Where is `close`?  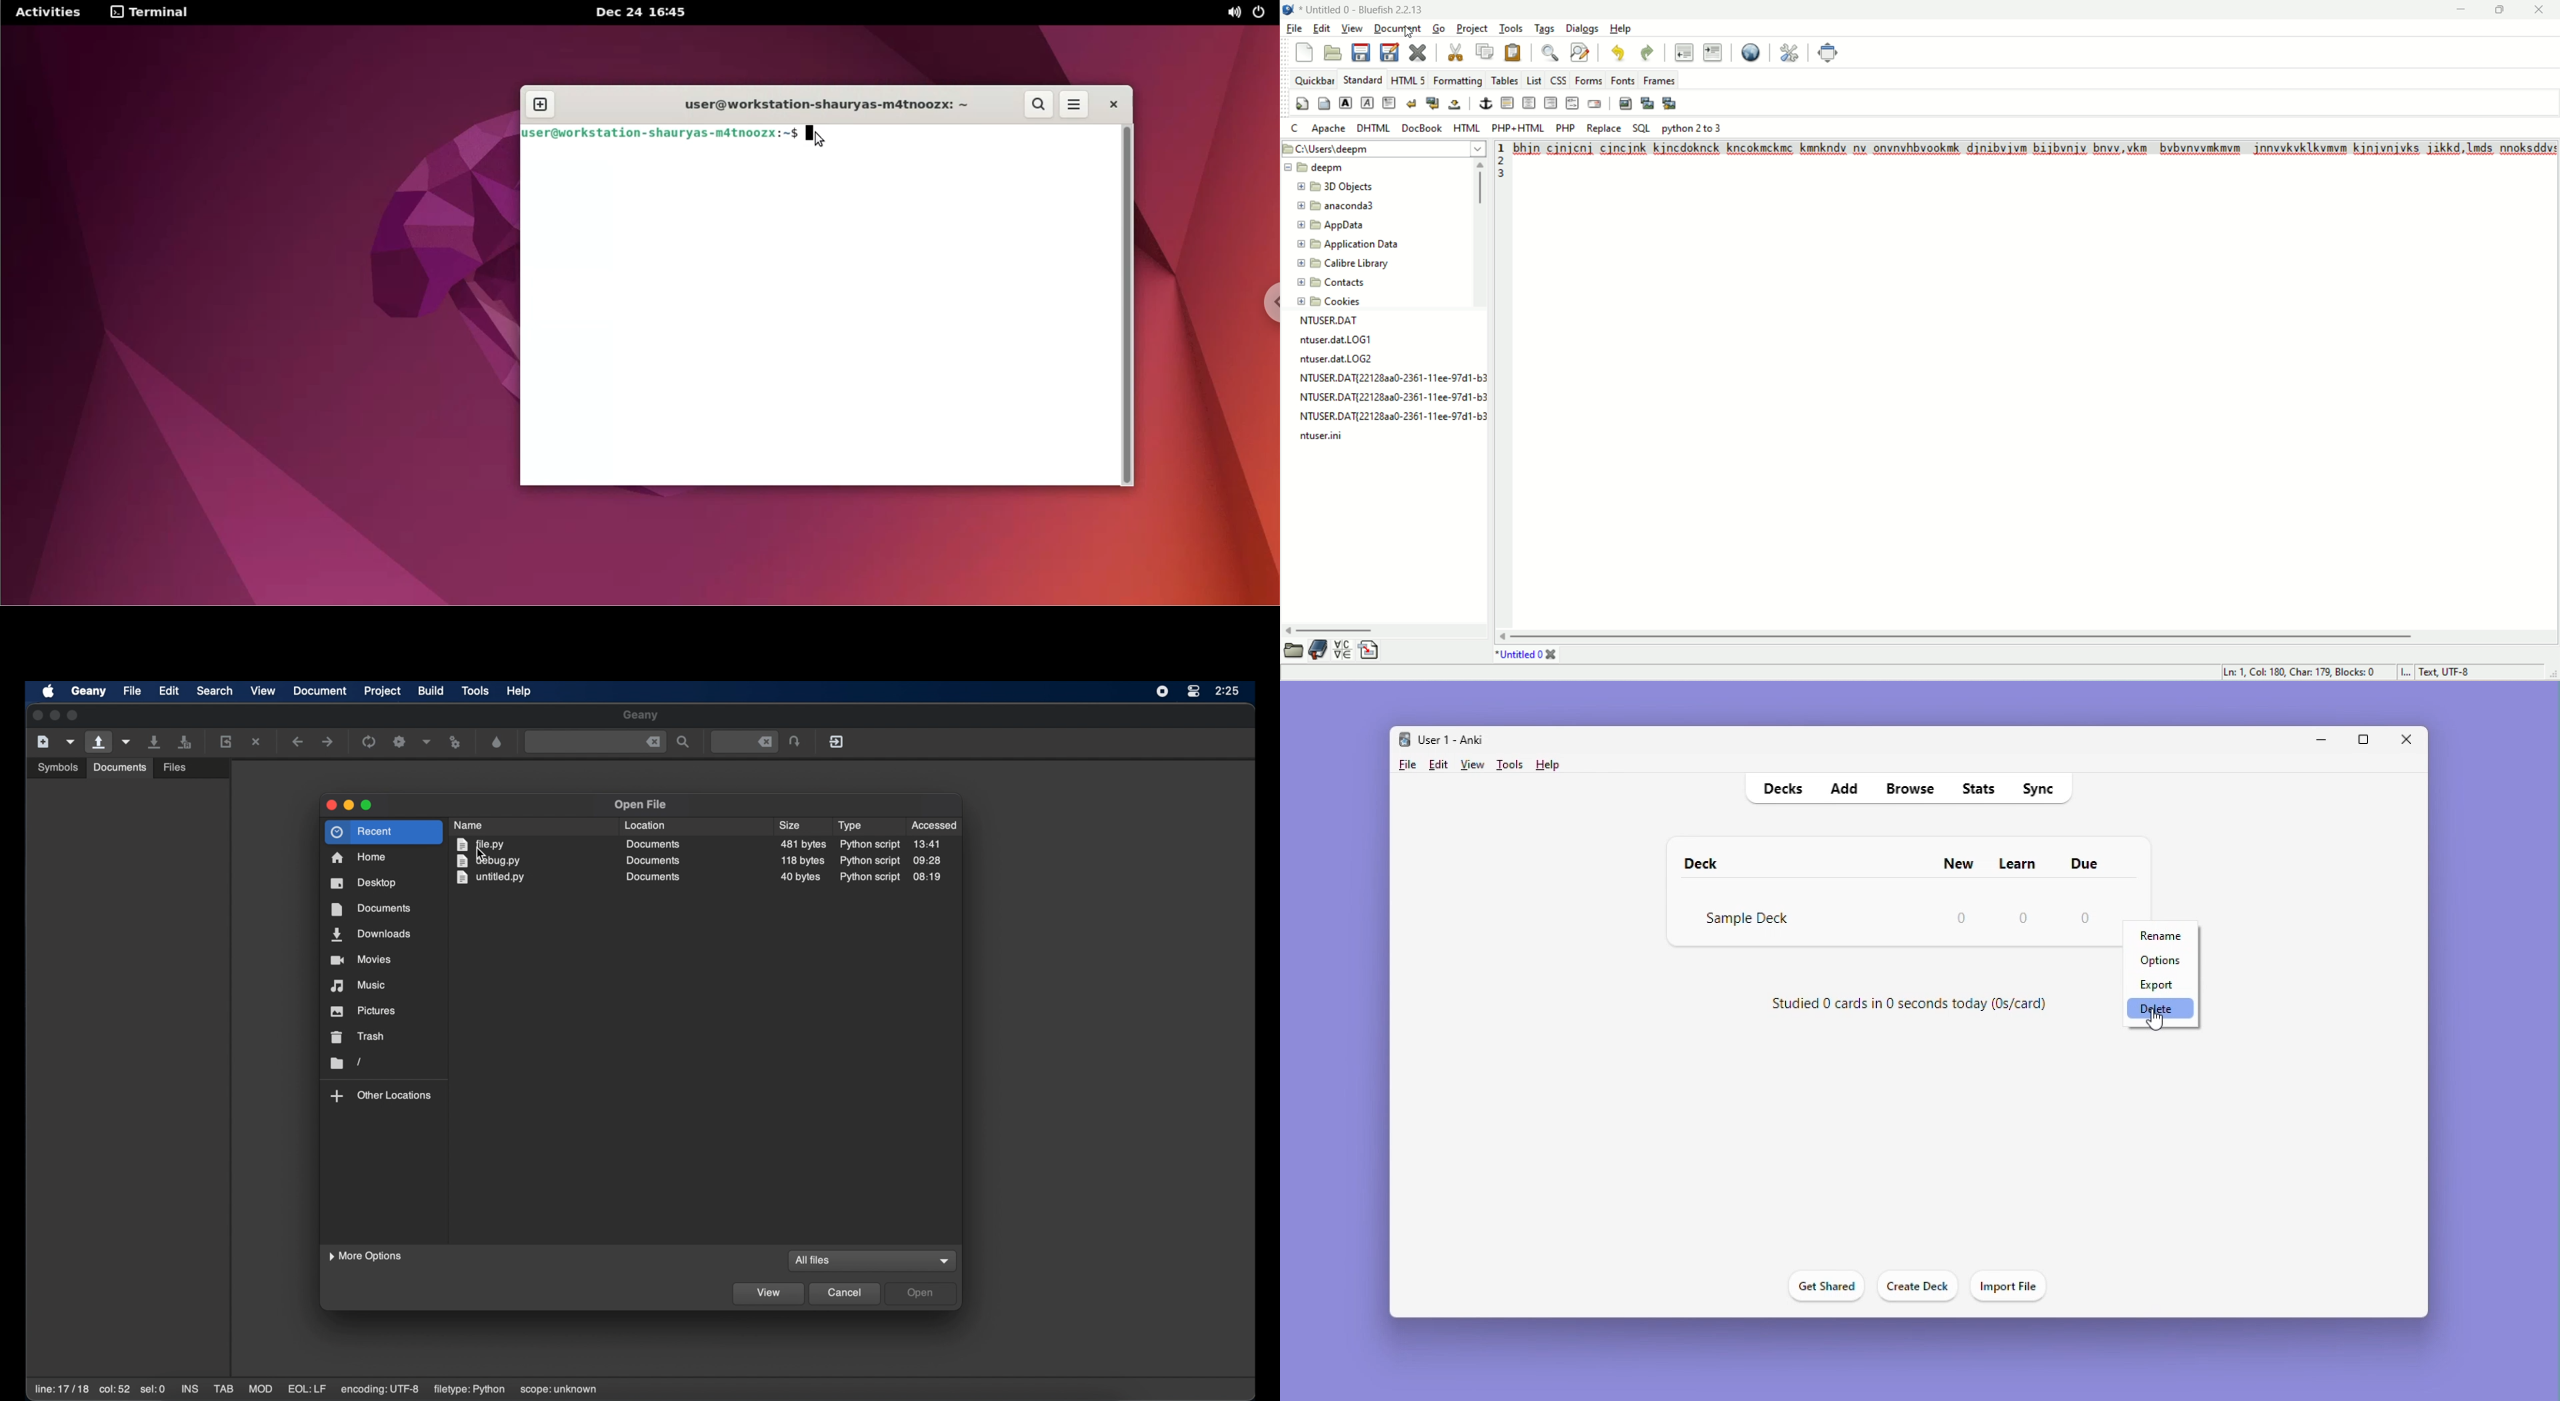
close is located at coordinates (329, 806).